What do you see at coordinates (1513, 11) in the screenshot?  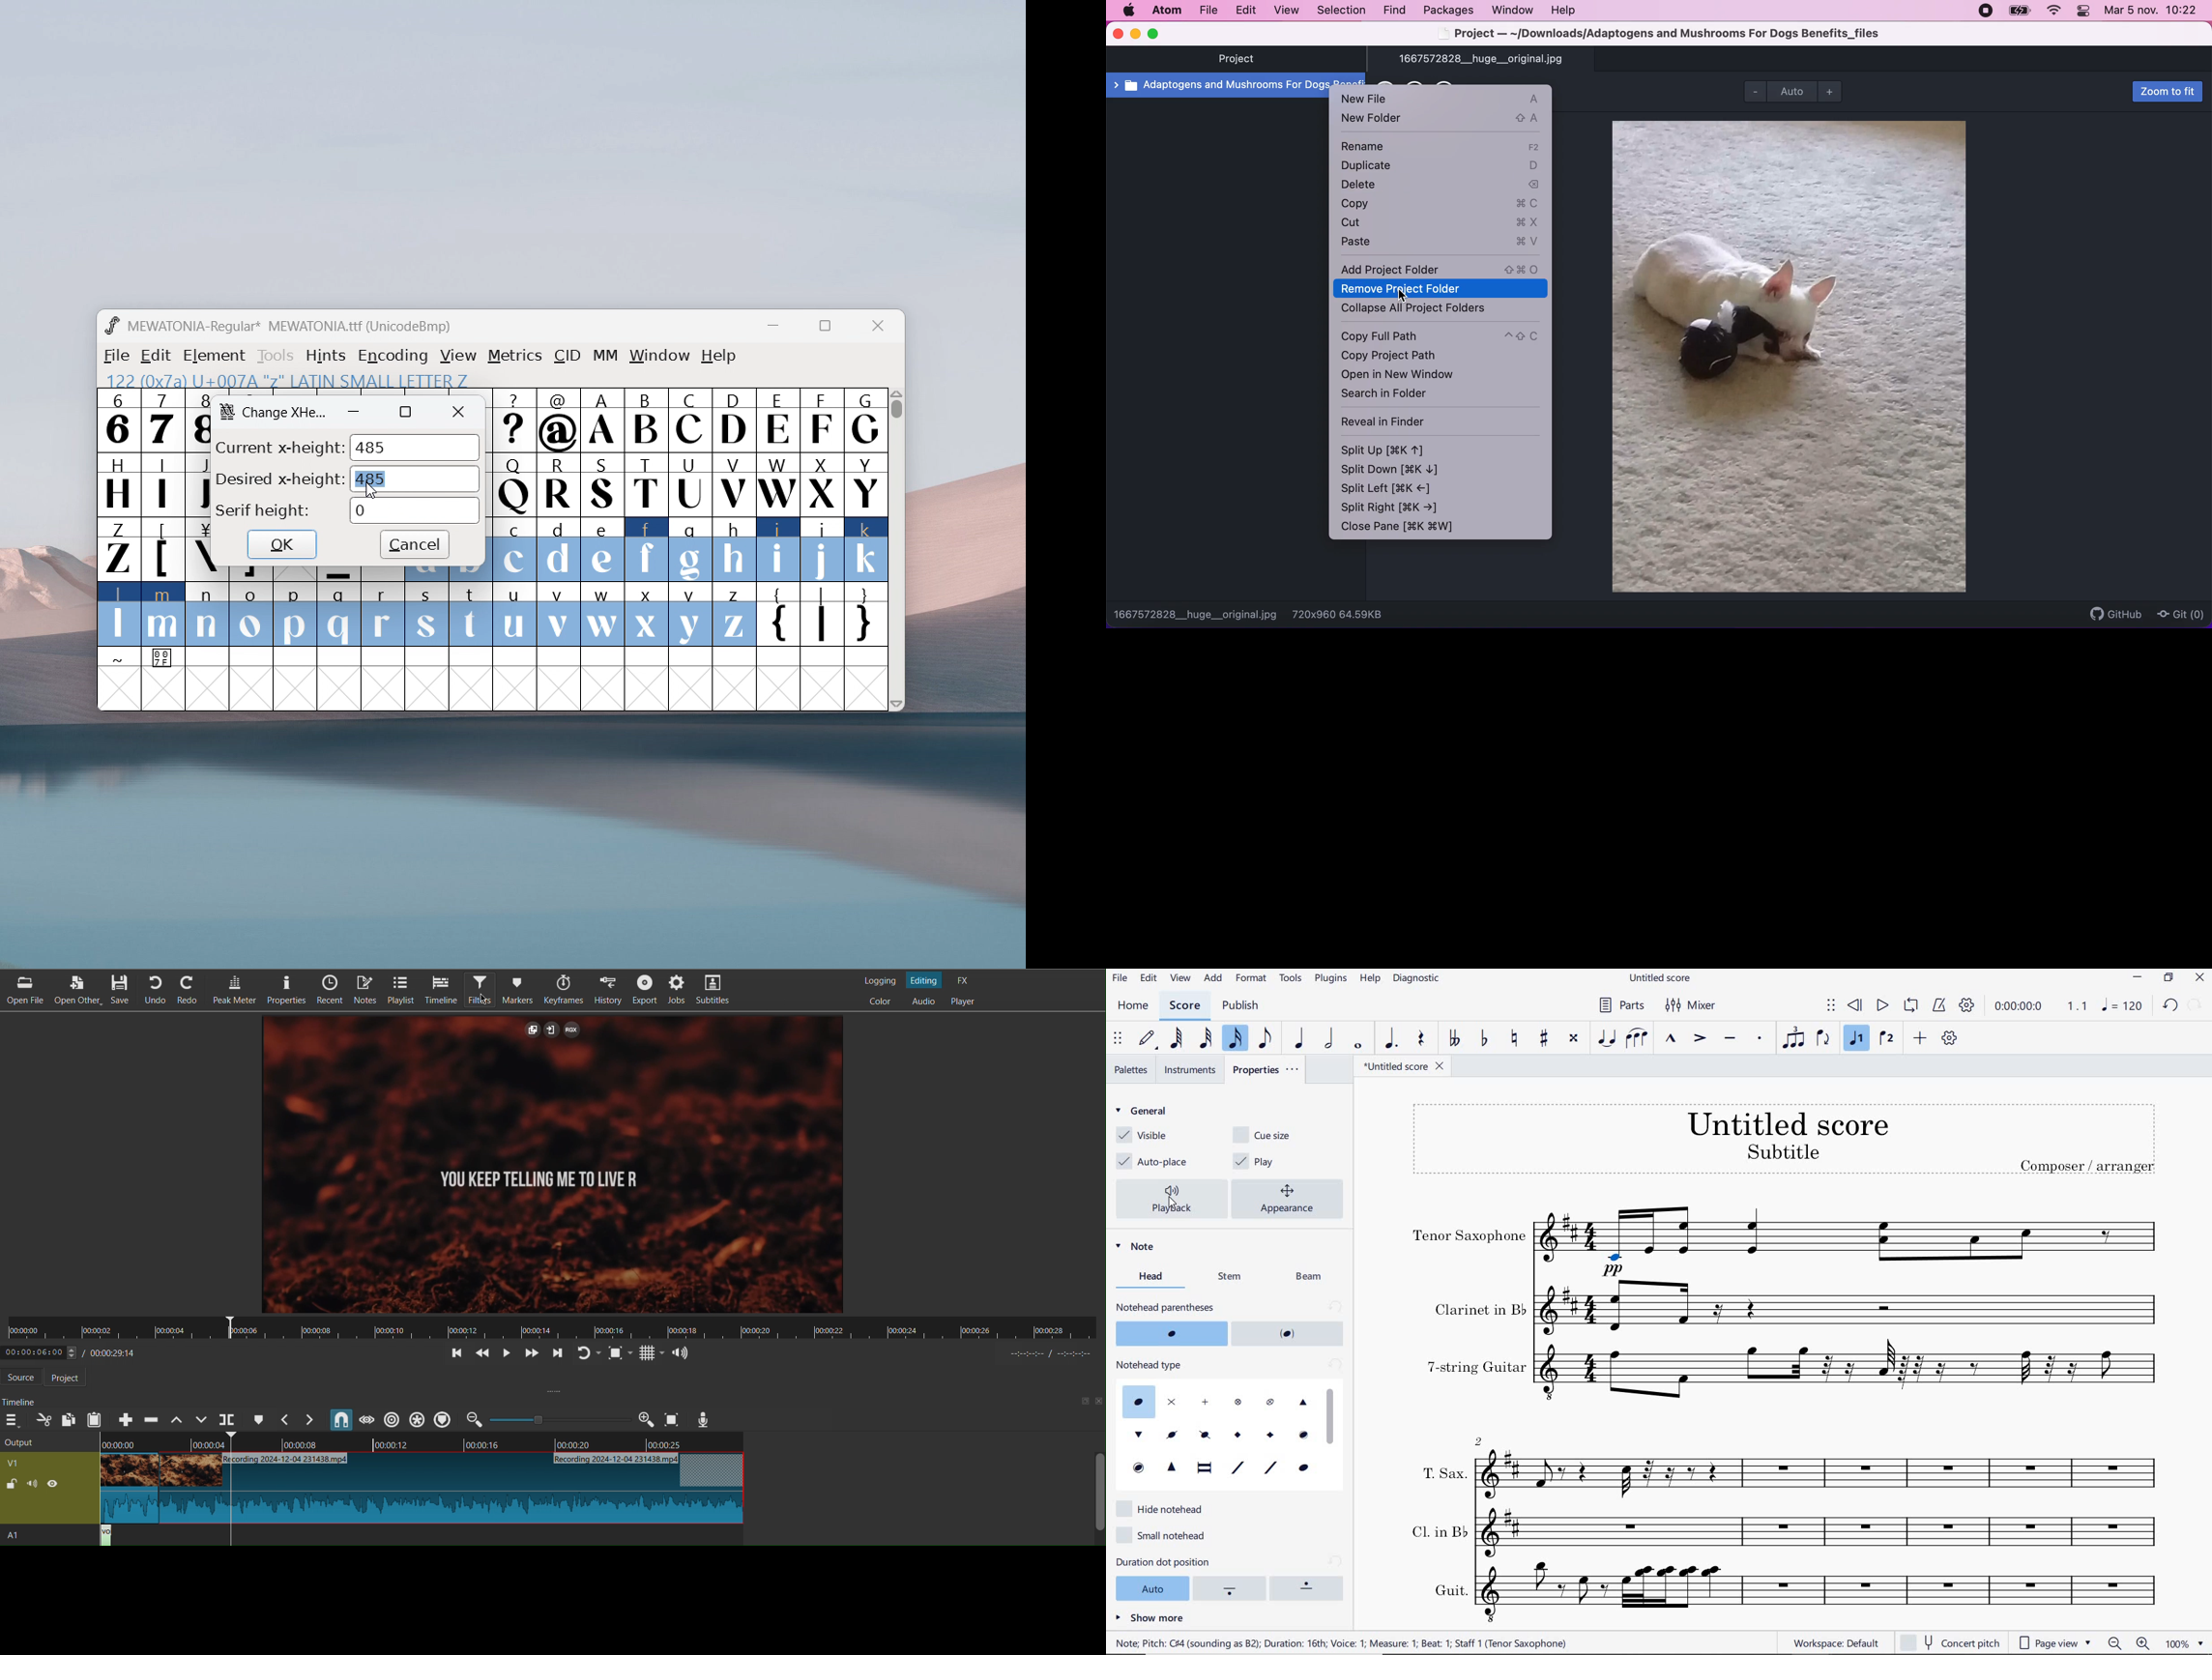 I see `window` at bounding box center [1513, 11].